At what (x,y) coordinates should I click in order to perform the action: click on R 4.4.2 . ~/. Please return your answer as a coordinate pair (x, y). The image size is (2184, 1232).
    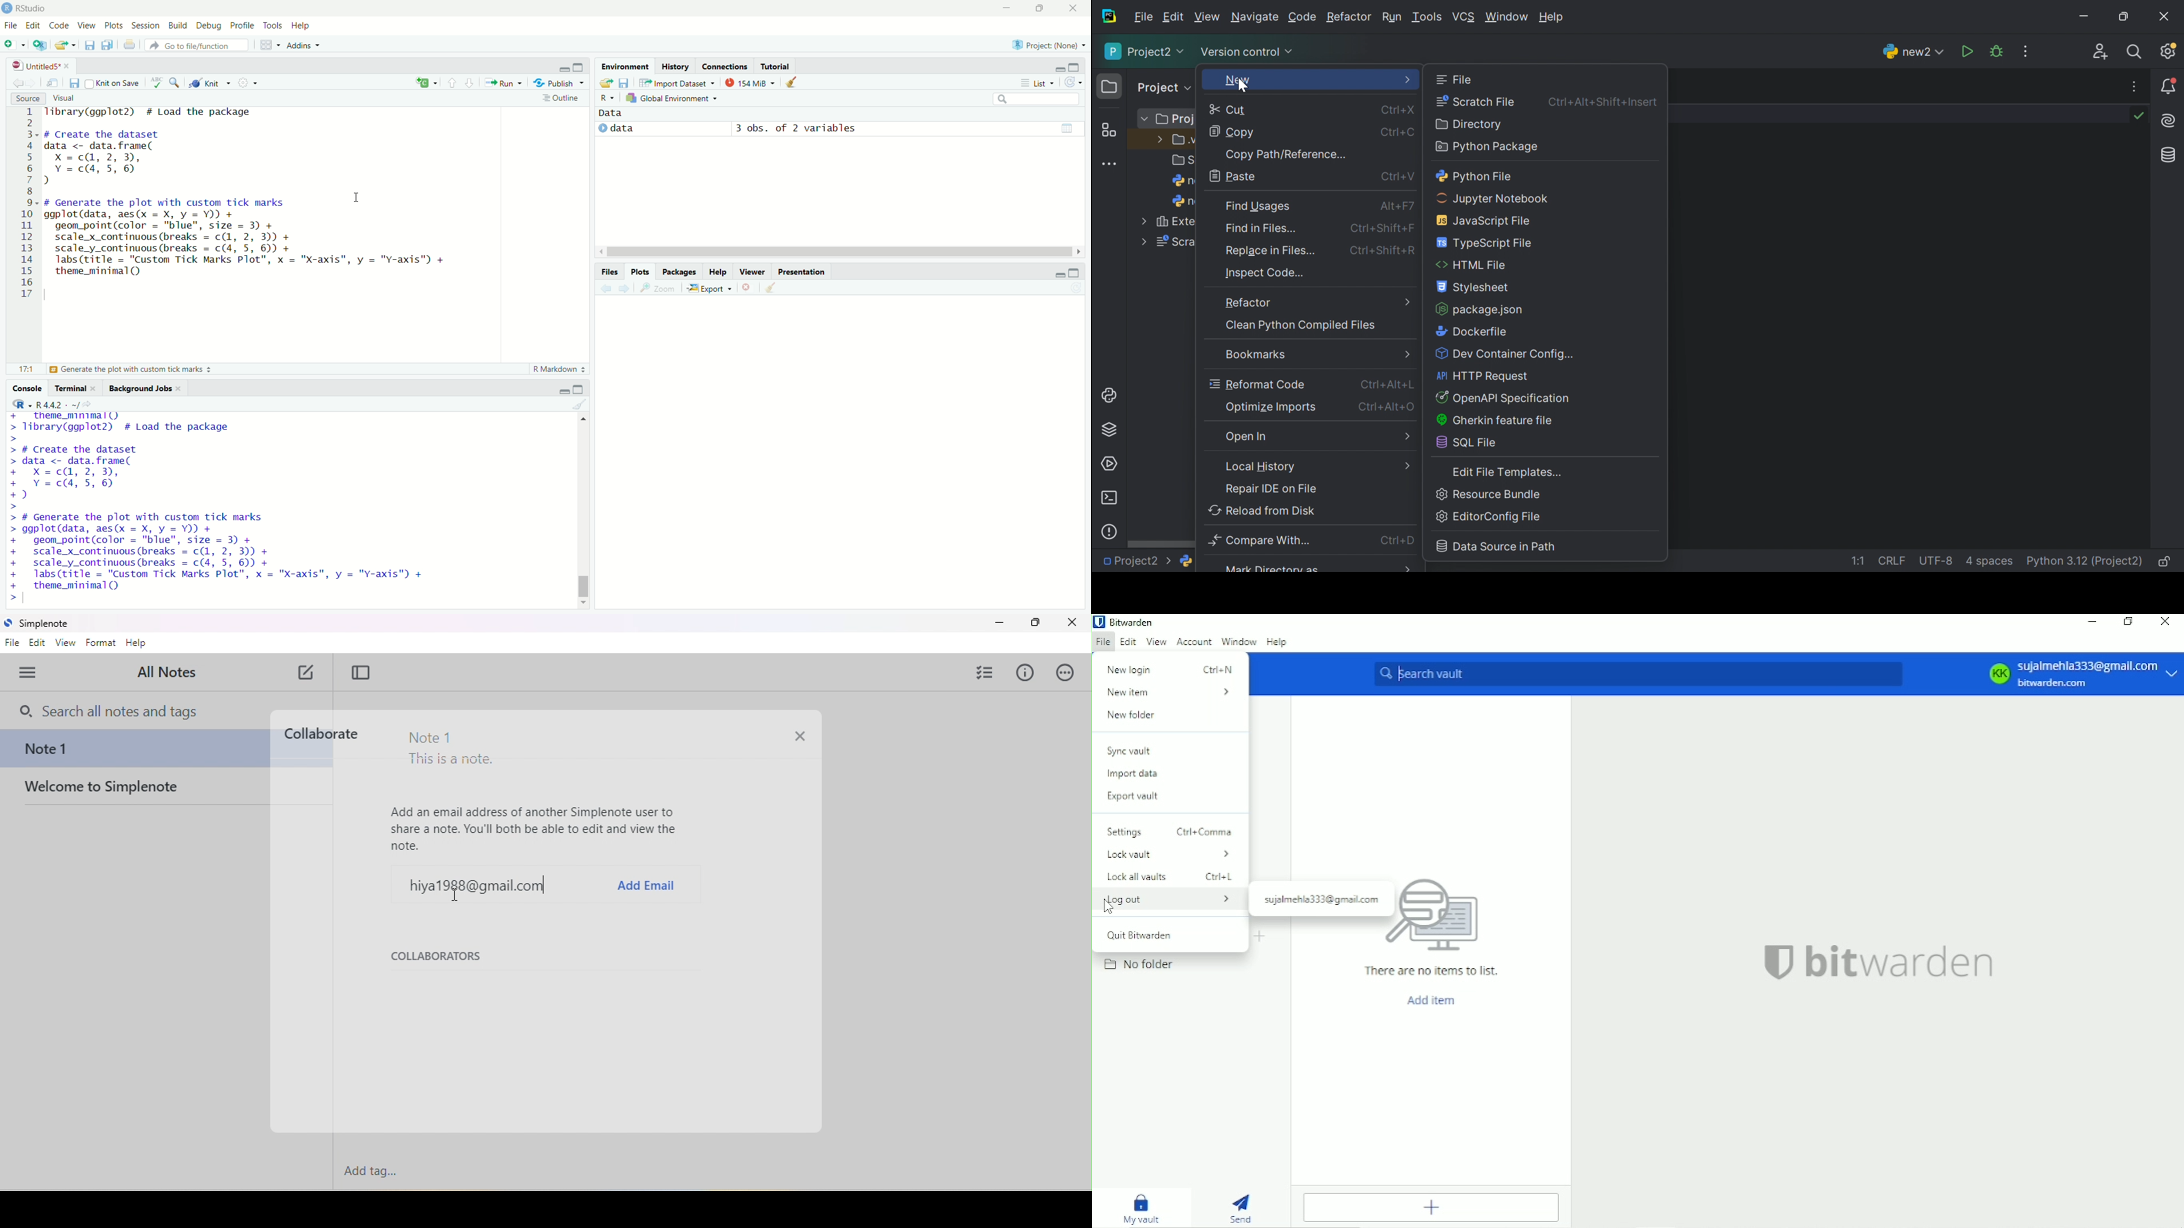
    Looking at the image, I should click on (59, 404).